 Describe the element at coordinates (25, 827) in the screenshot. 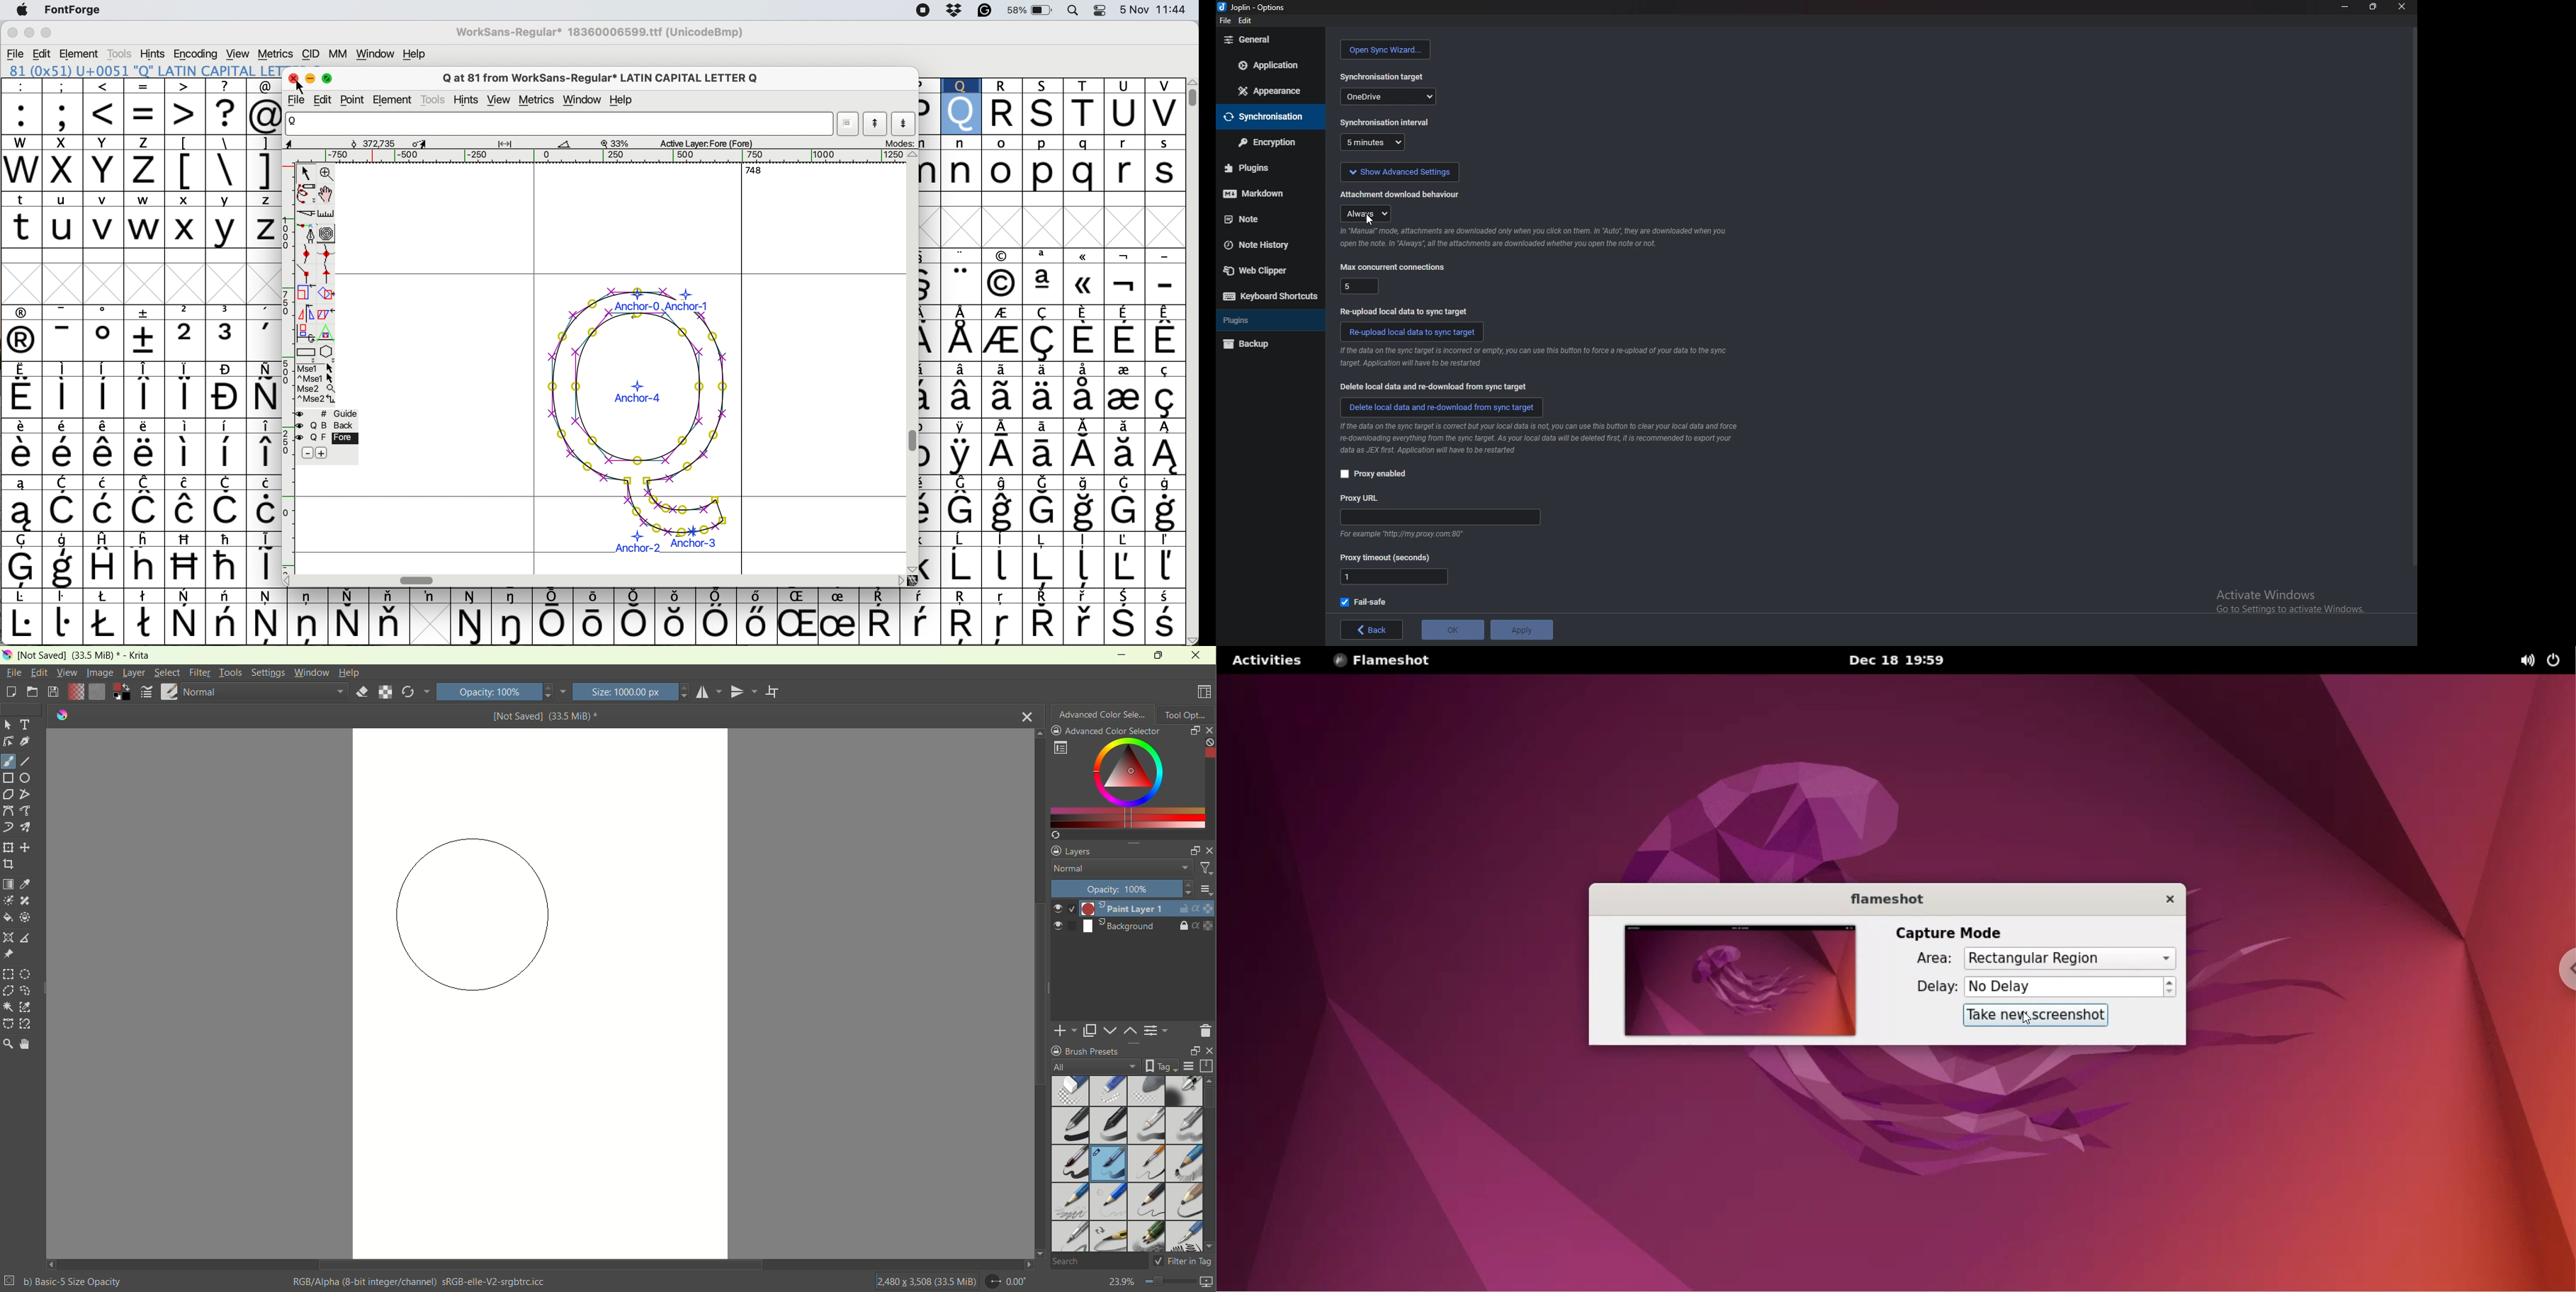

I see `multibrush` at that location.